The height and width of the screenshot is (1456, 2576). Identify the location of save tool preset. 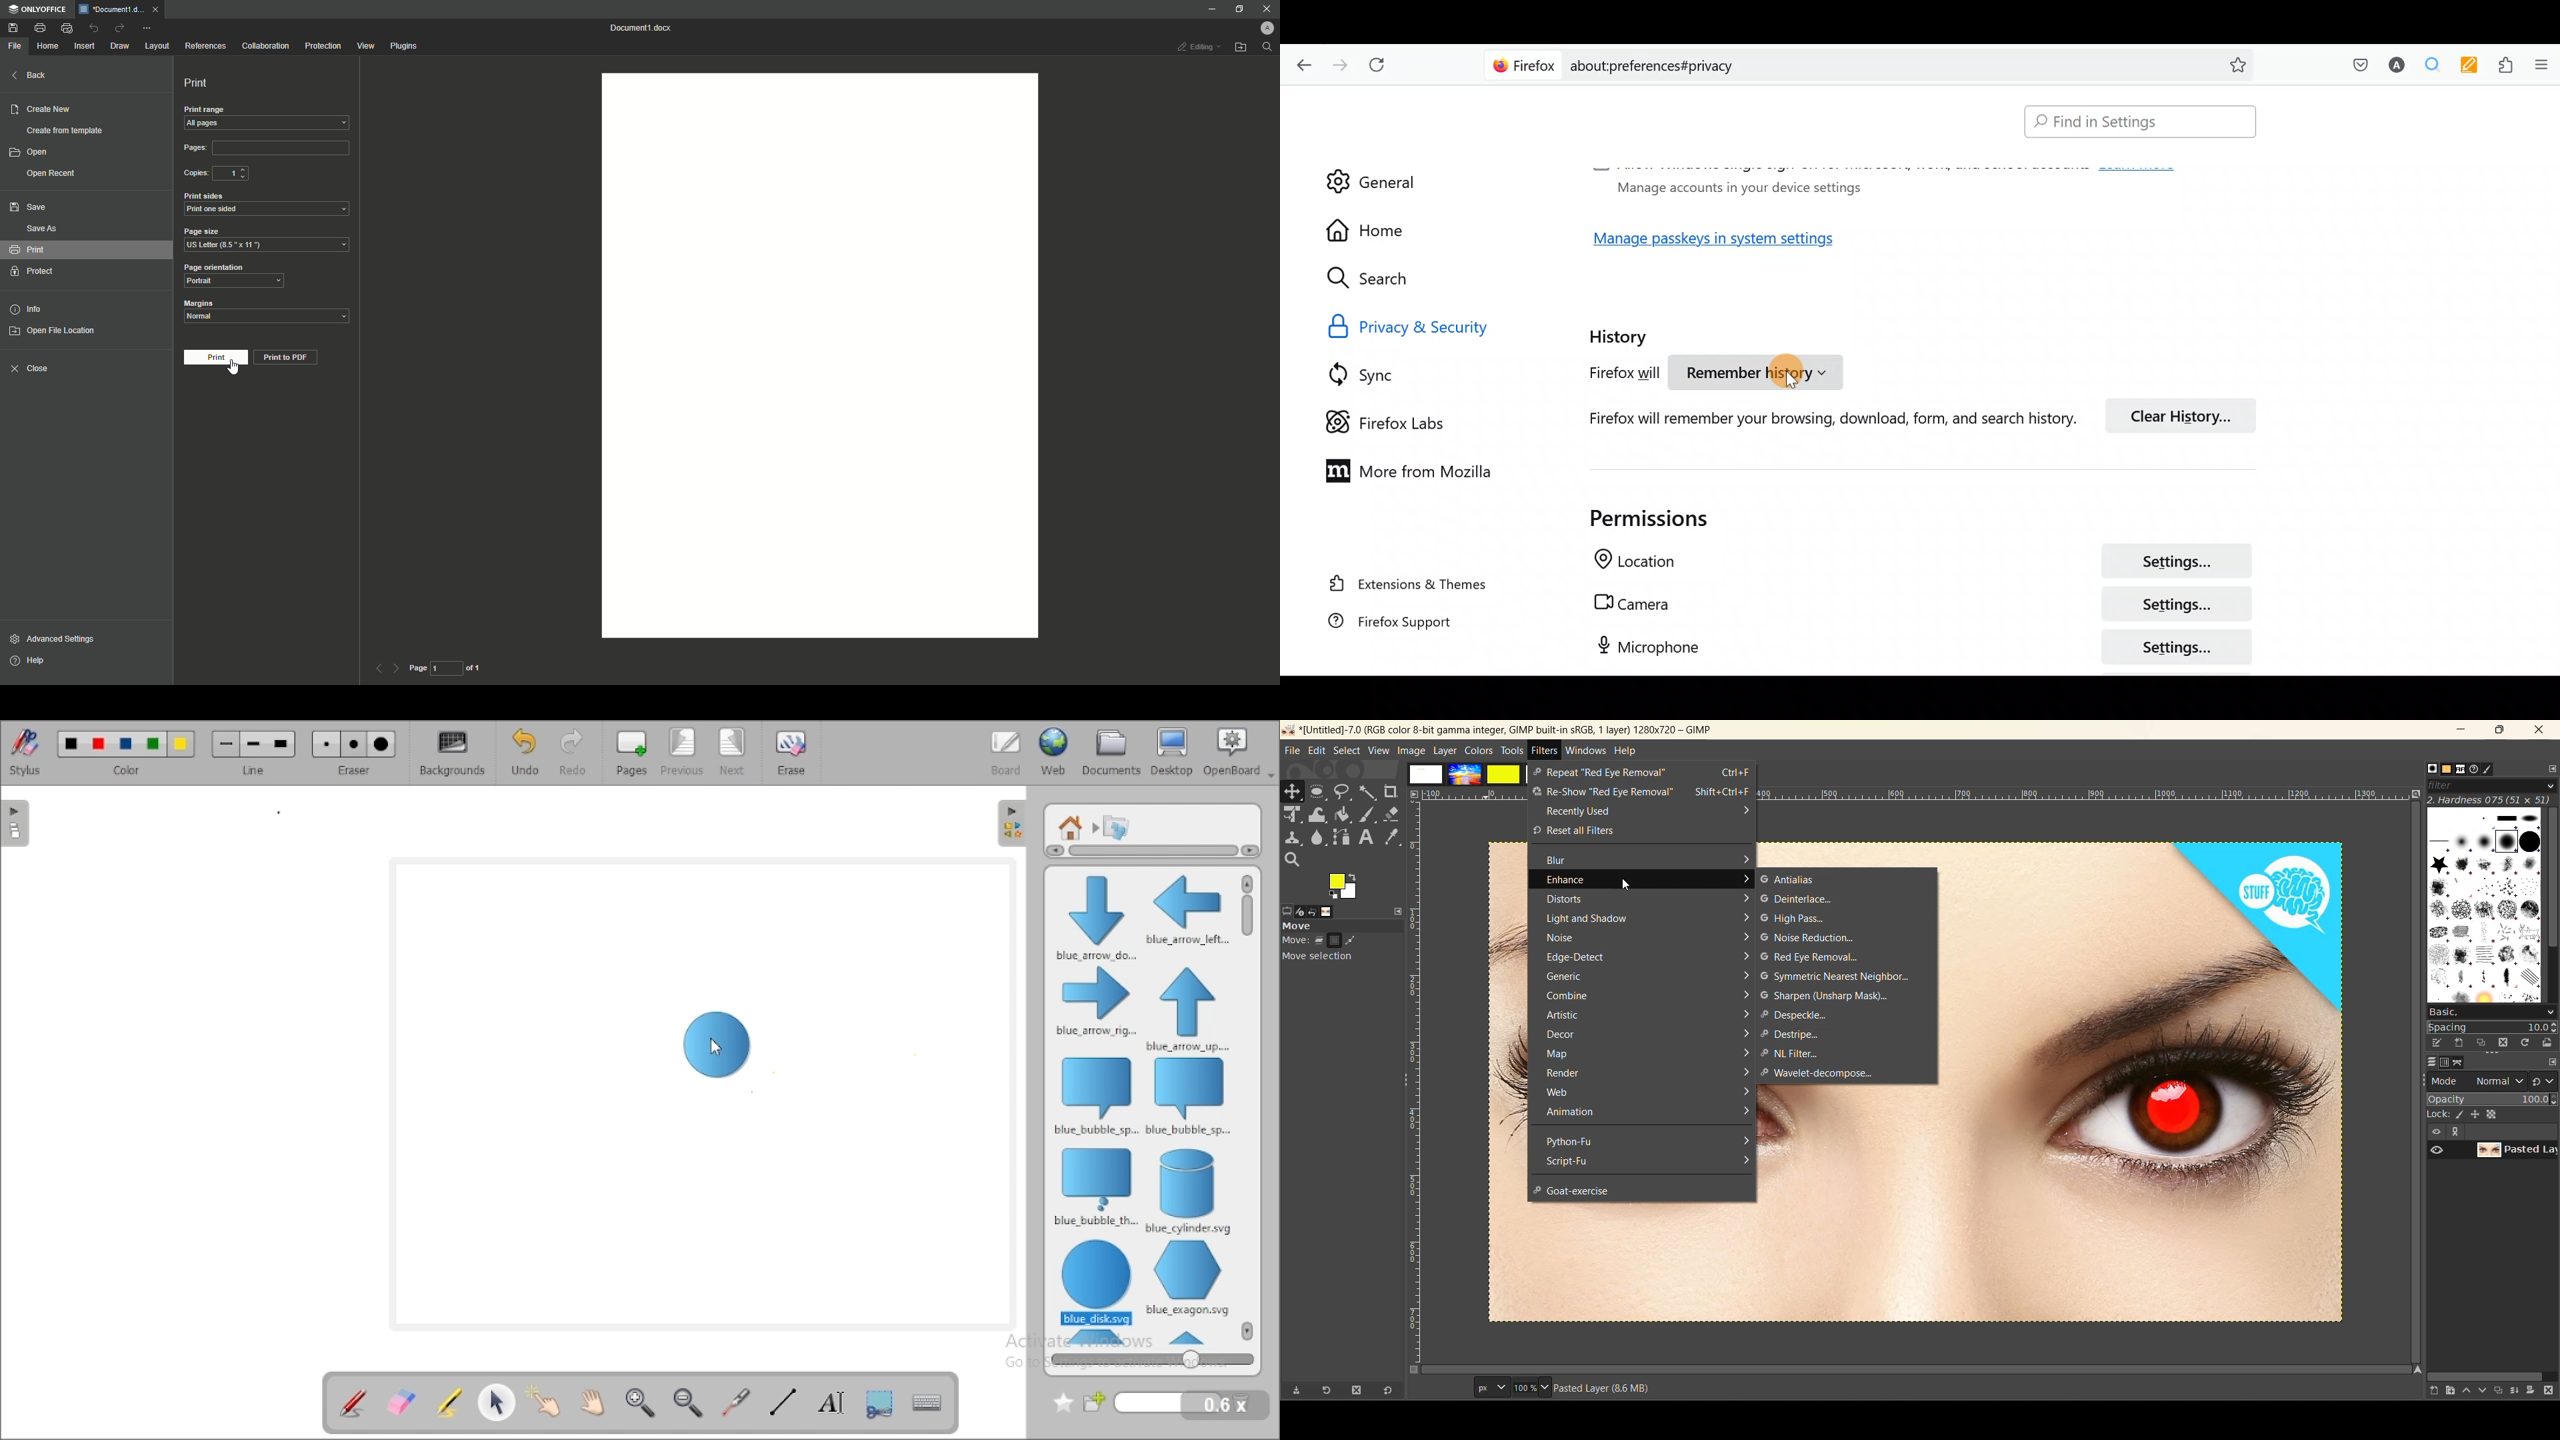
(1296, 1392).